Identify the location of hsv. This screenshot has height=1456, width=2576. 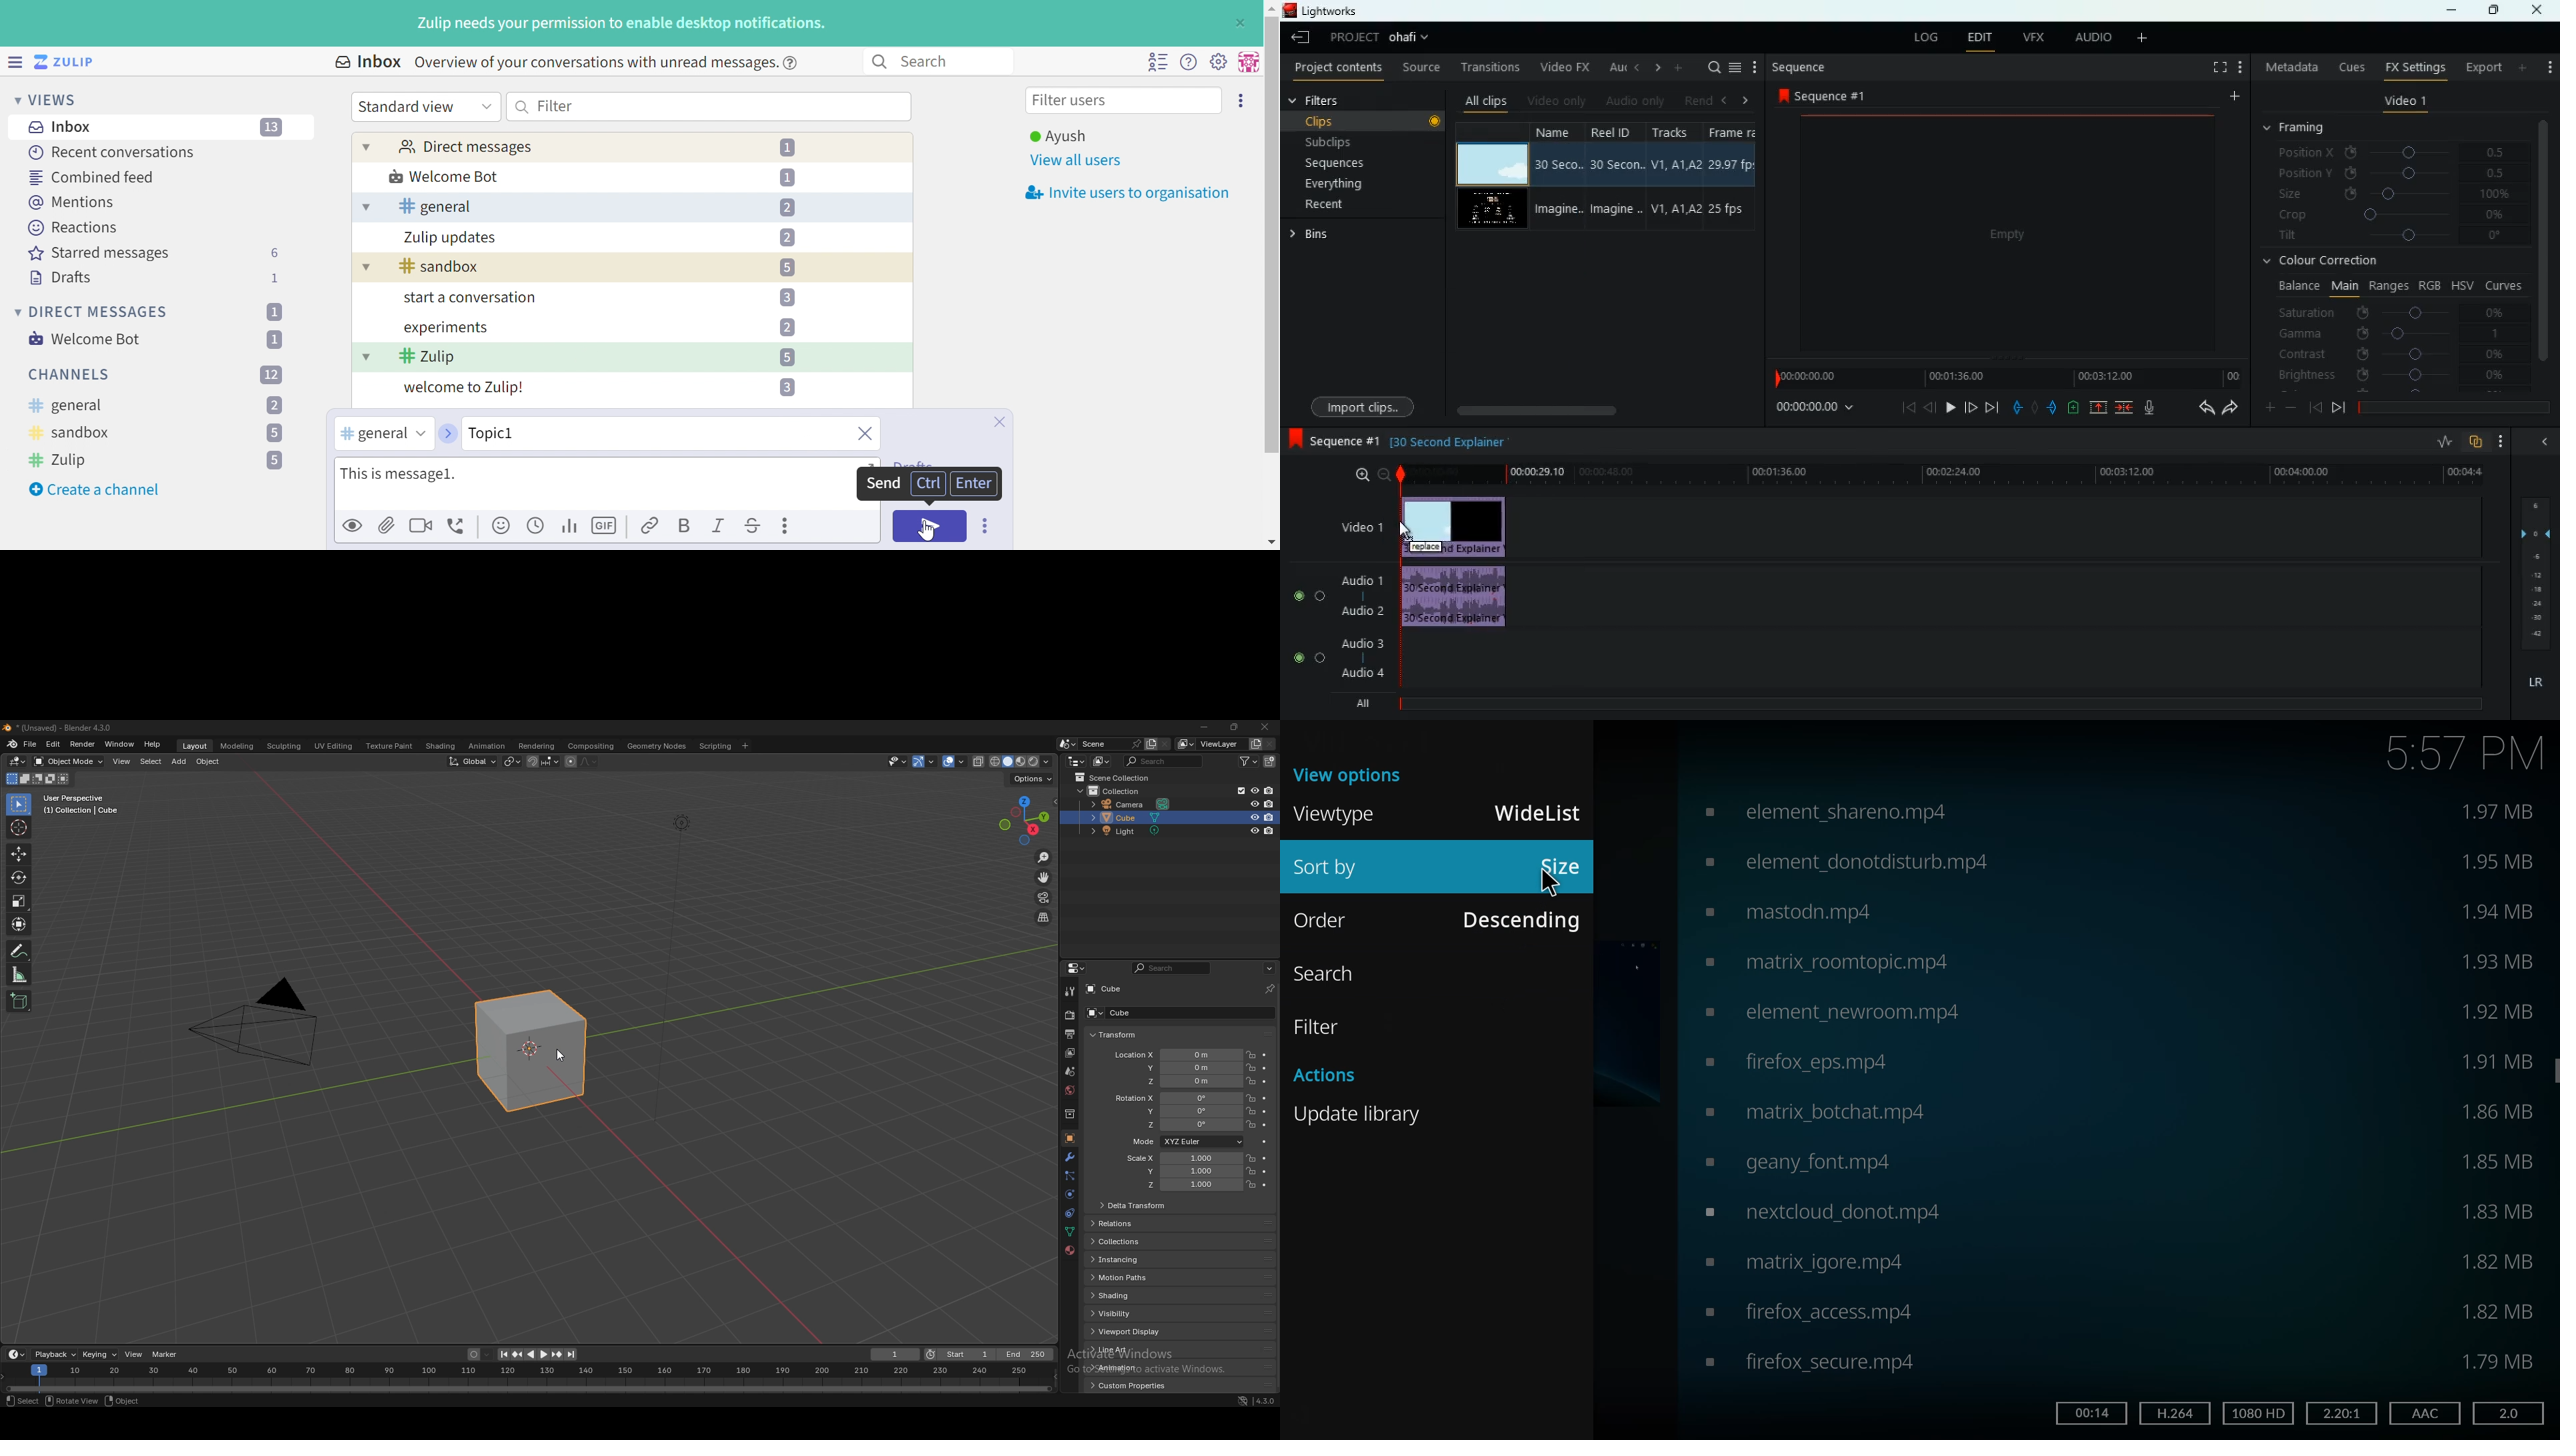
(2462, 285).